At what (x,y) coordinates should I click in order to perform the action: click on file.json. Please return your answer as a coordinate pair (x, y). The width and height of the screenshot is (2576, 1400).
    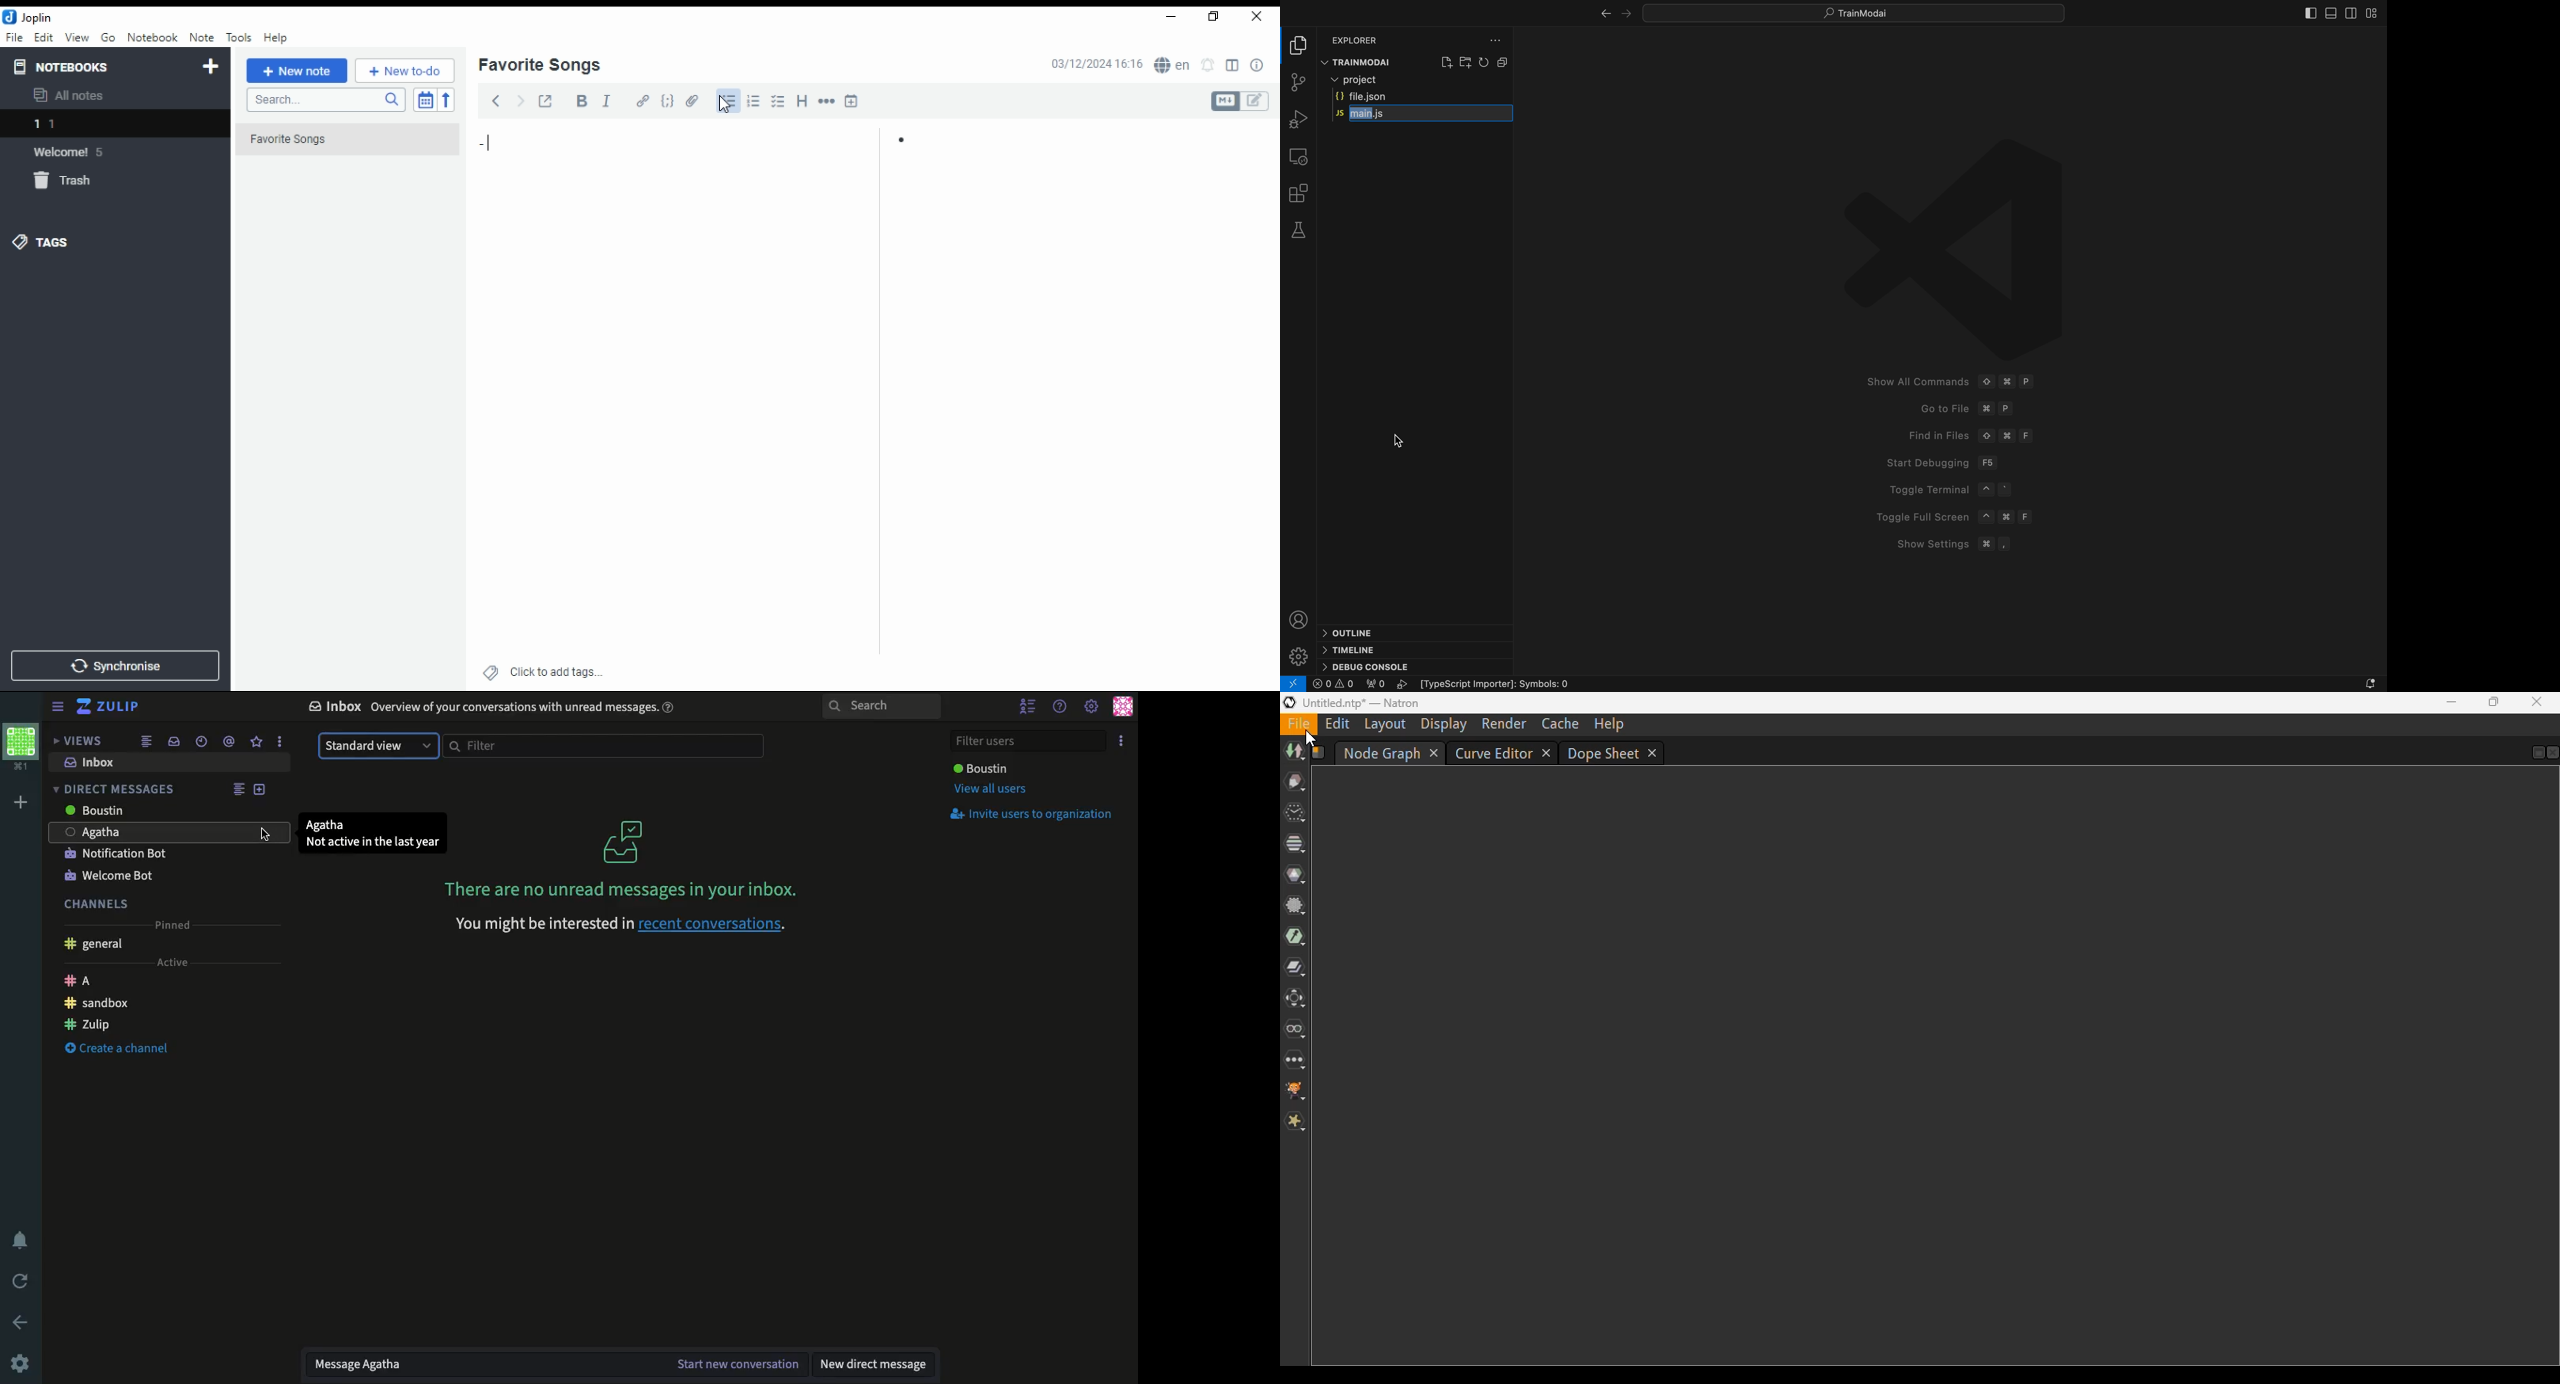
    Looking at the image, I should click on (1416, 97).